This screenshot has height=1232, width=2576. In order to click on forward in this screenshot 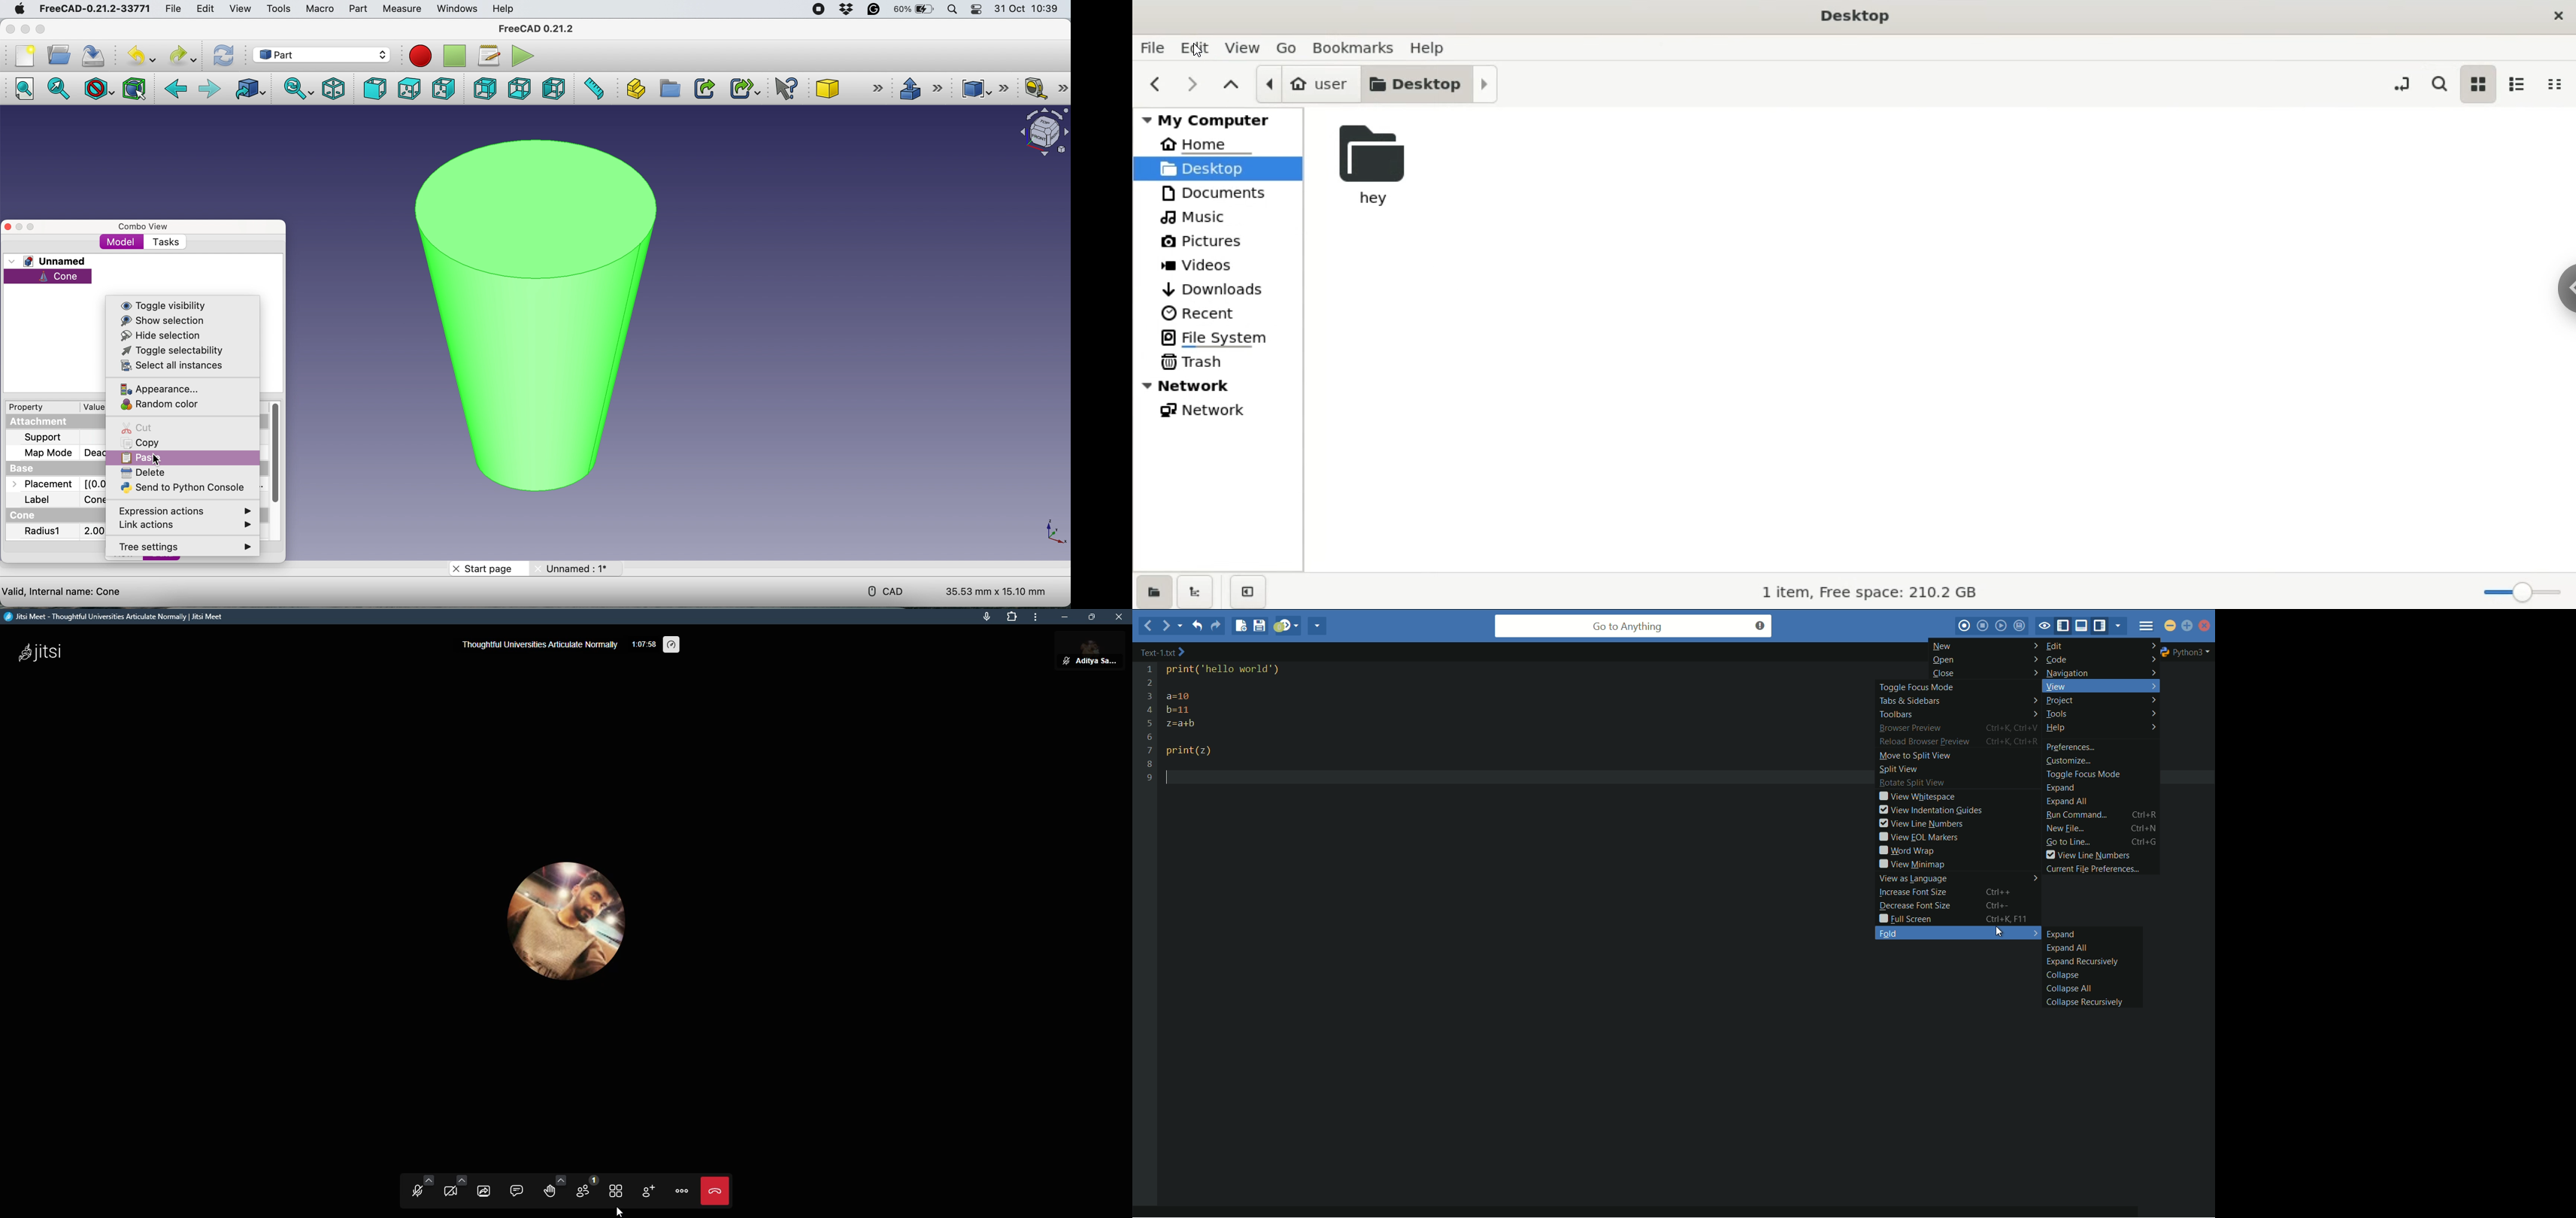, I will do `click(209, 89)`.